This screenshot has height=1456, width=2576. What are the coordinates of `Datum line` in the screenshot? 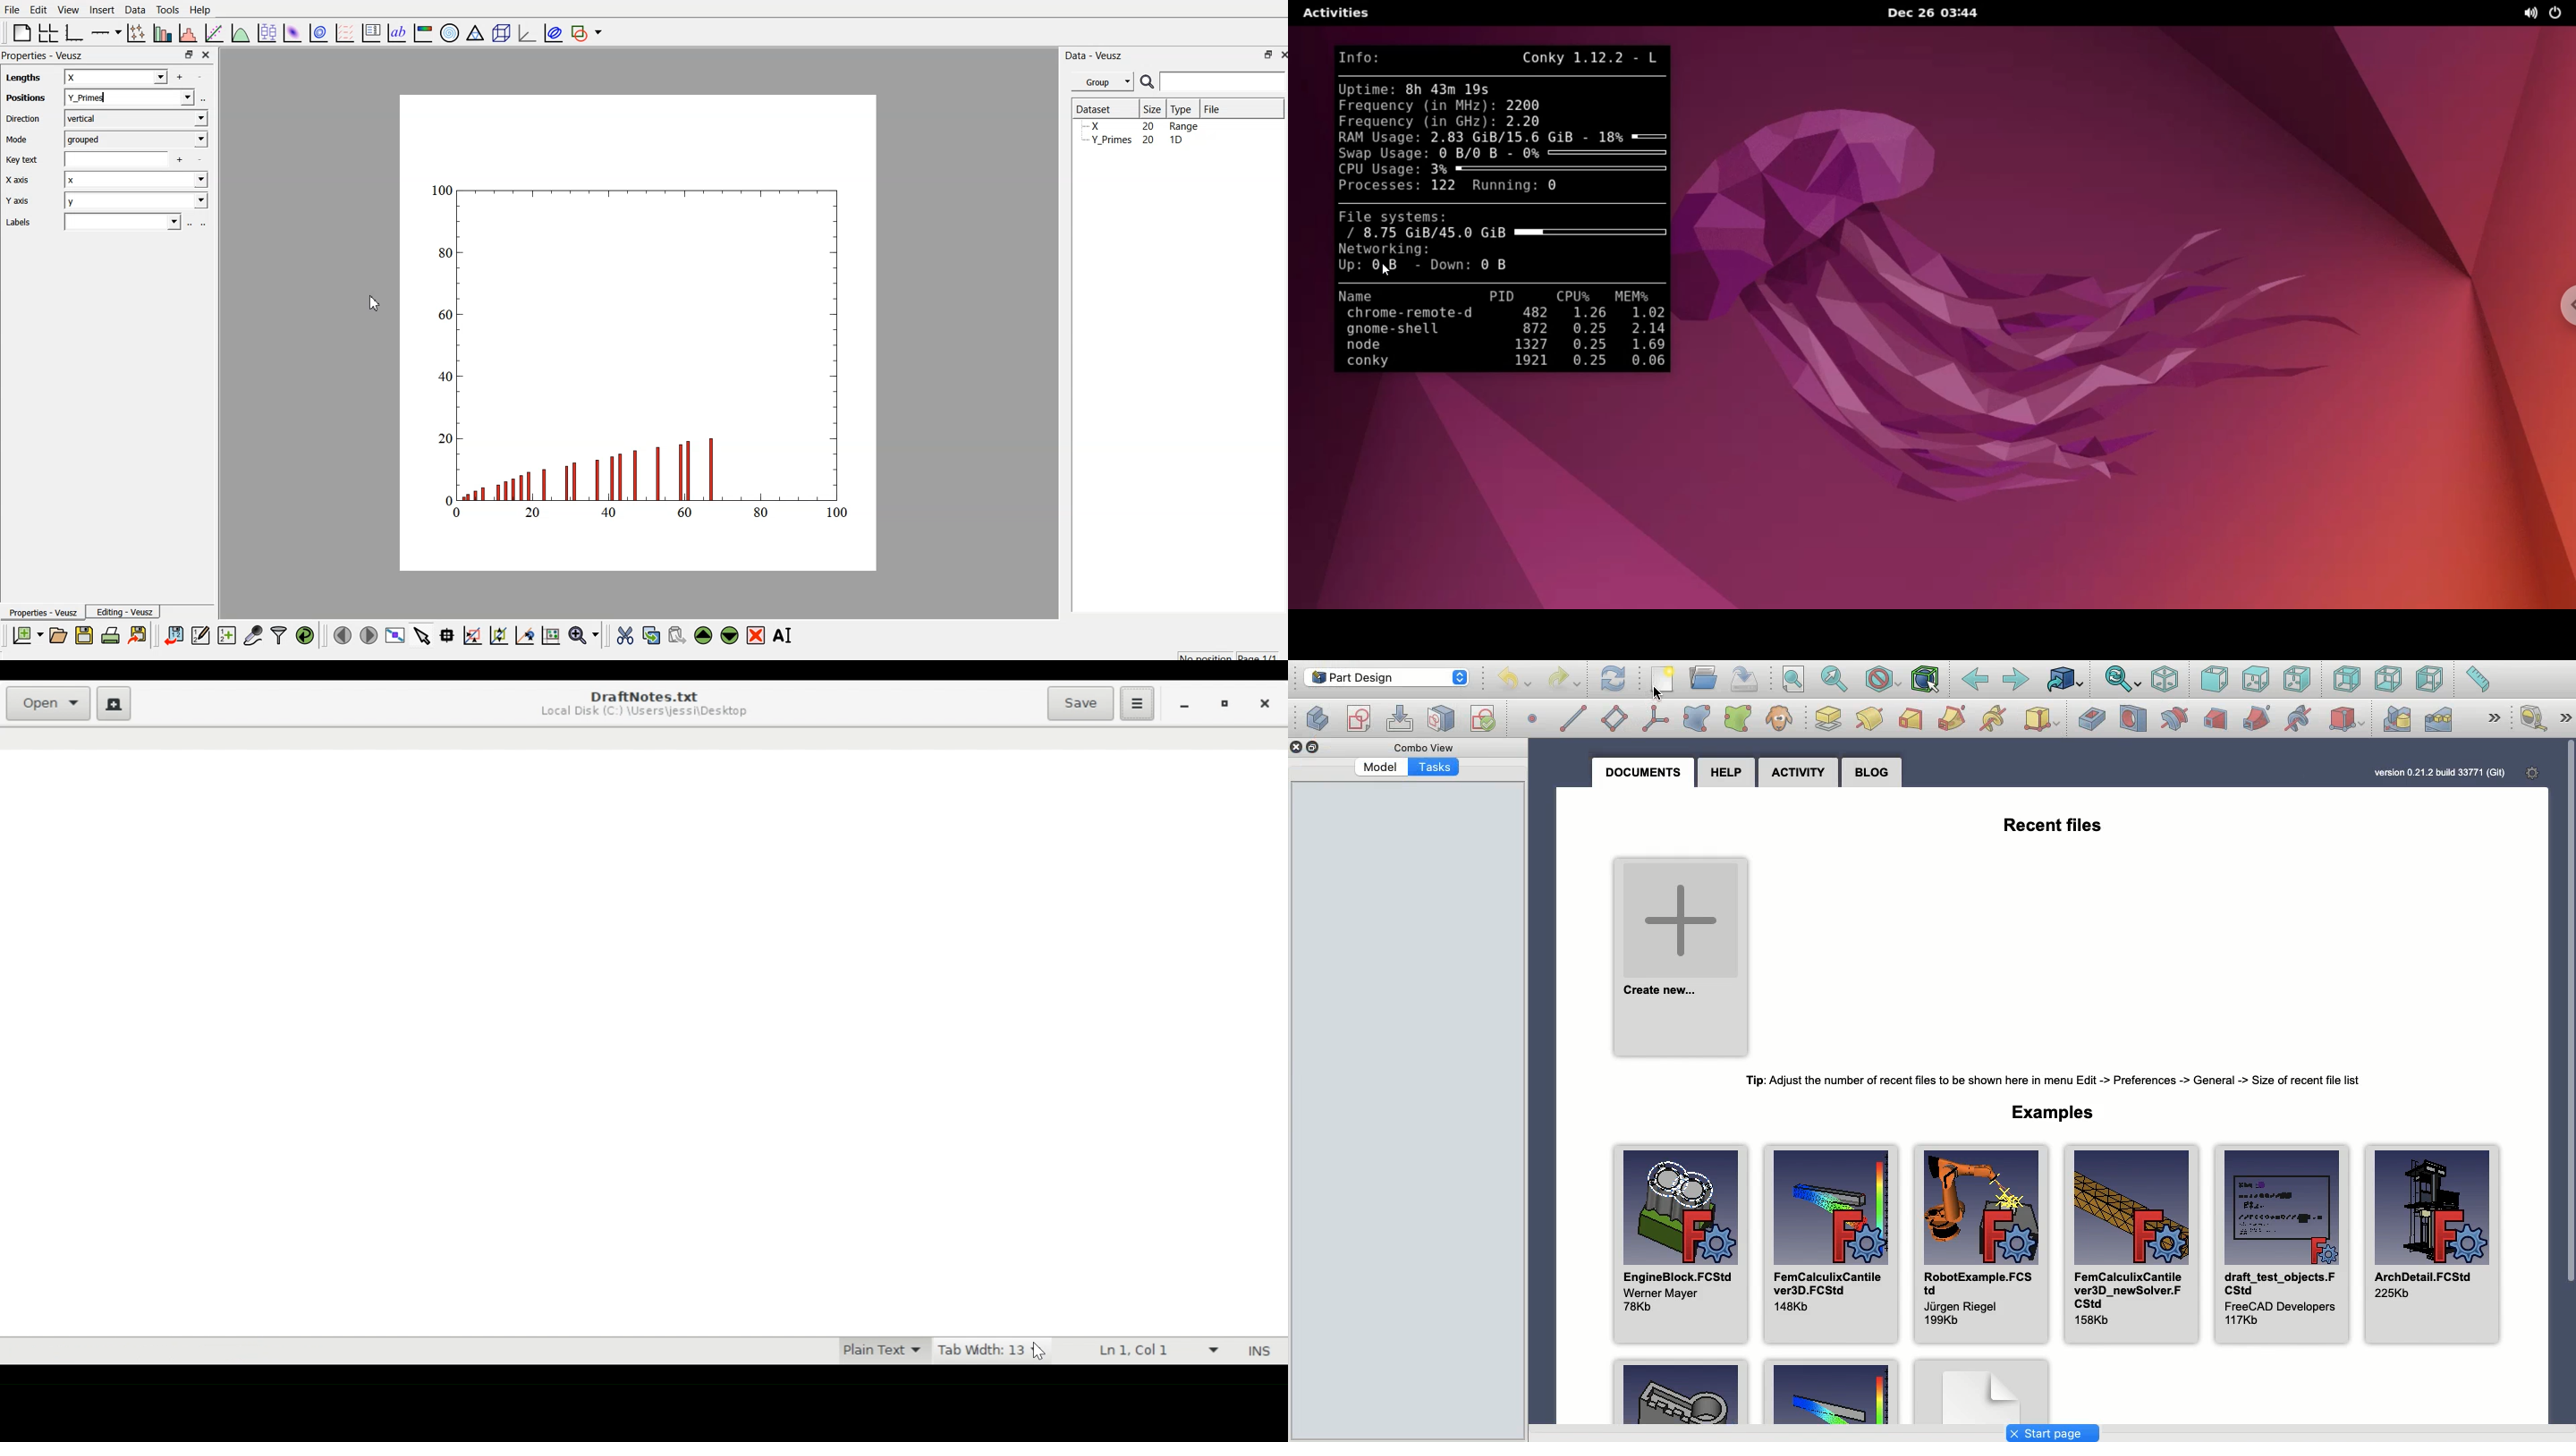 It's located at (1574, 717).